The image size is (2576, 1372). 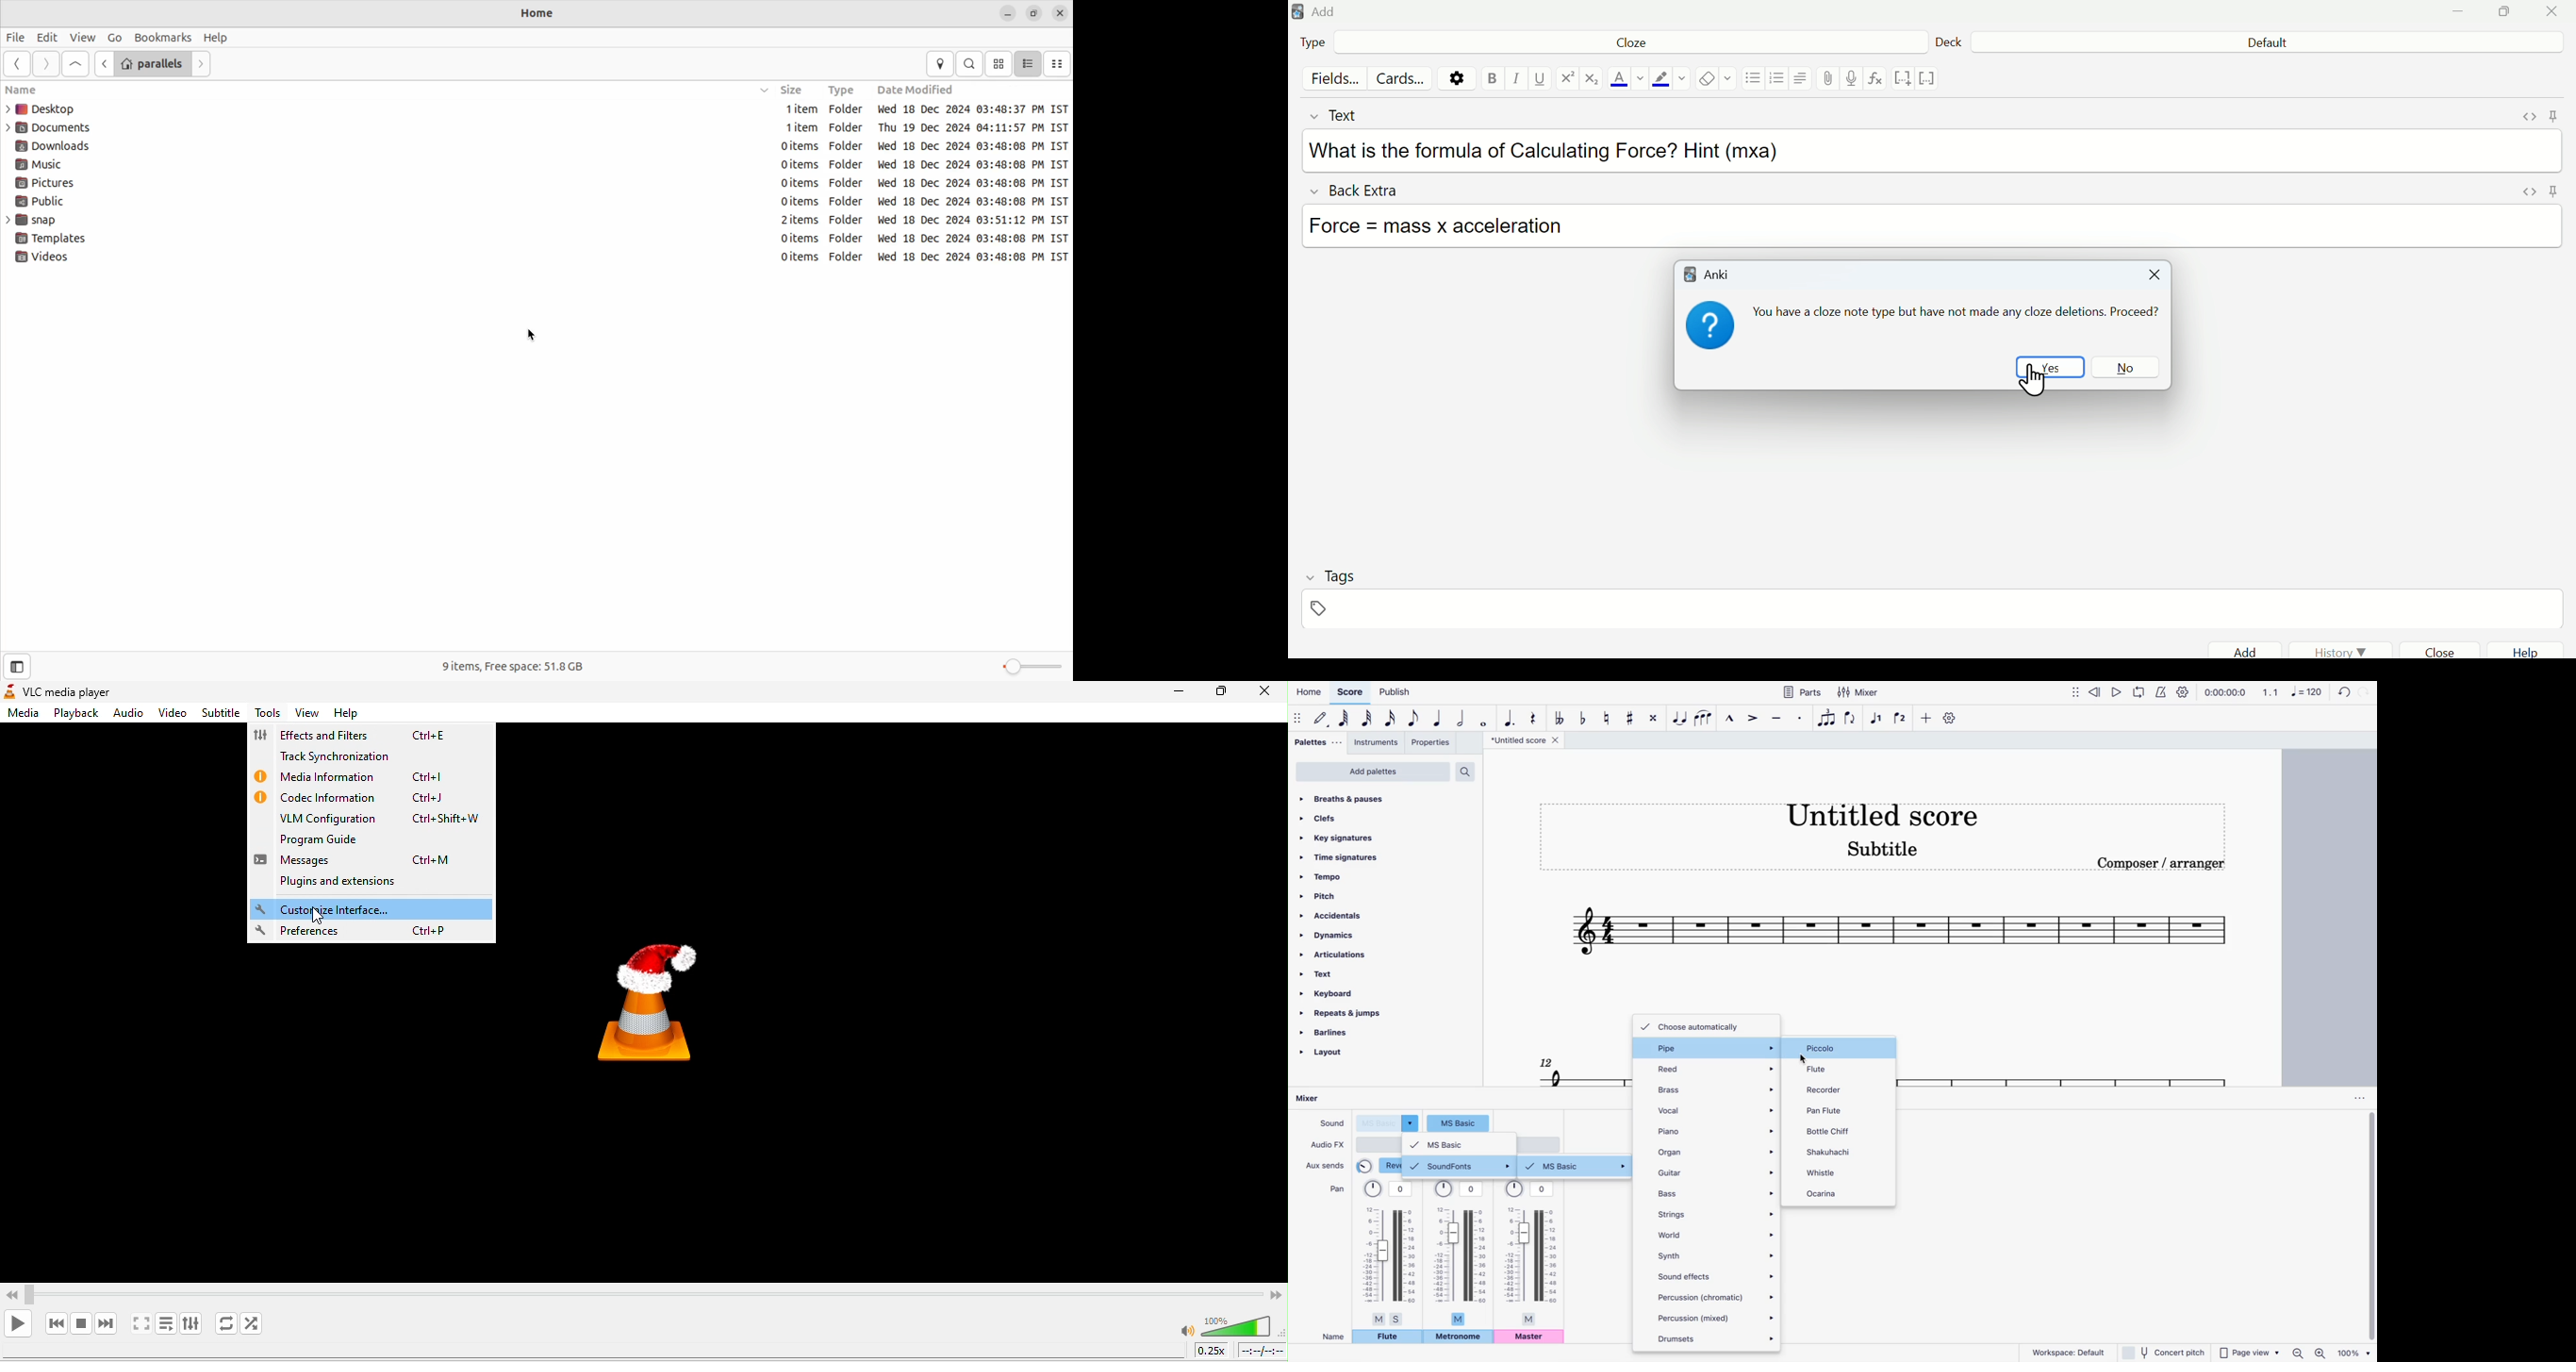 What do you see at coordinates (1348, 876) in the screenshot?
I see `tempo` at bounding box center [1348, 876].